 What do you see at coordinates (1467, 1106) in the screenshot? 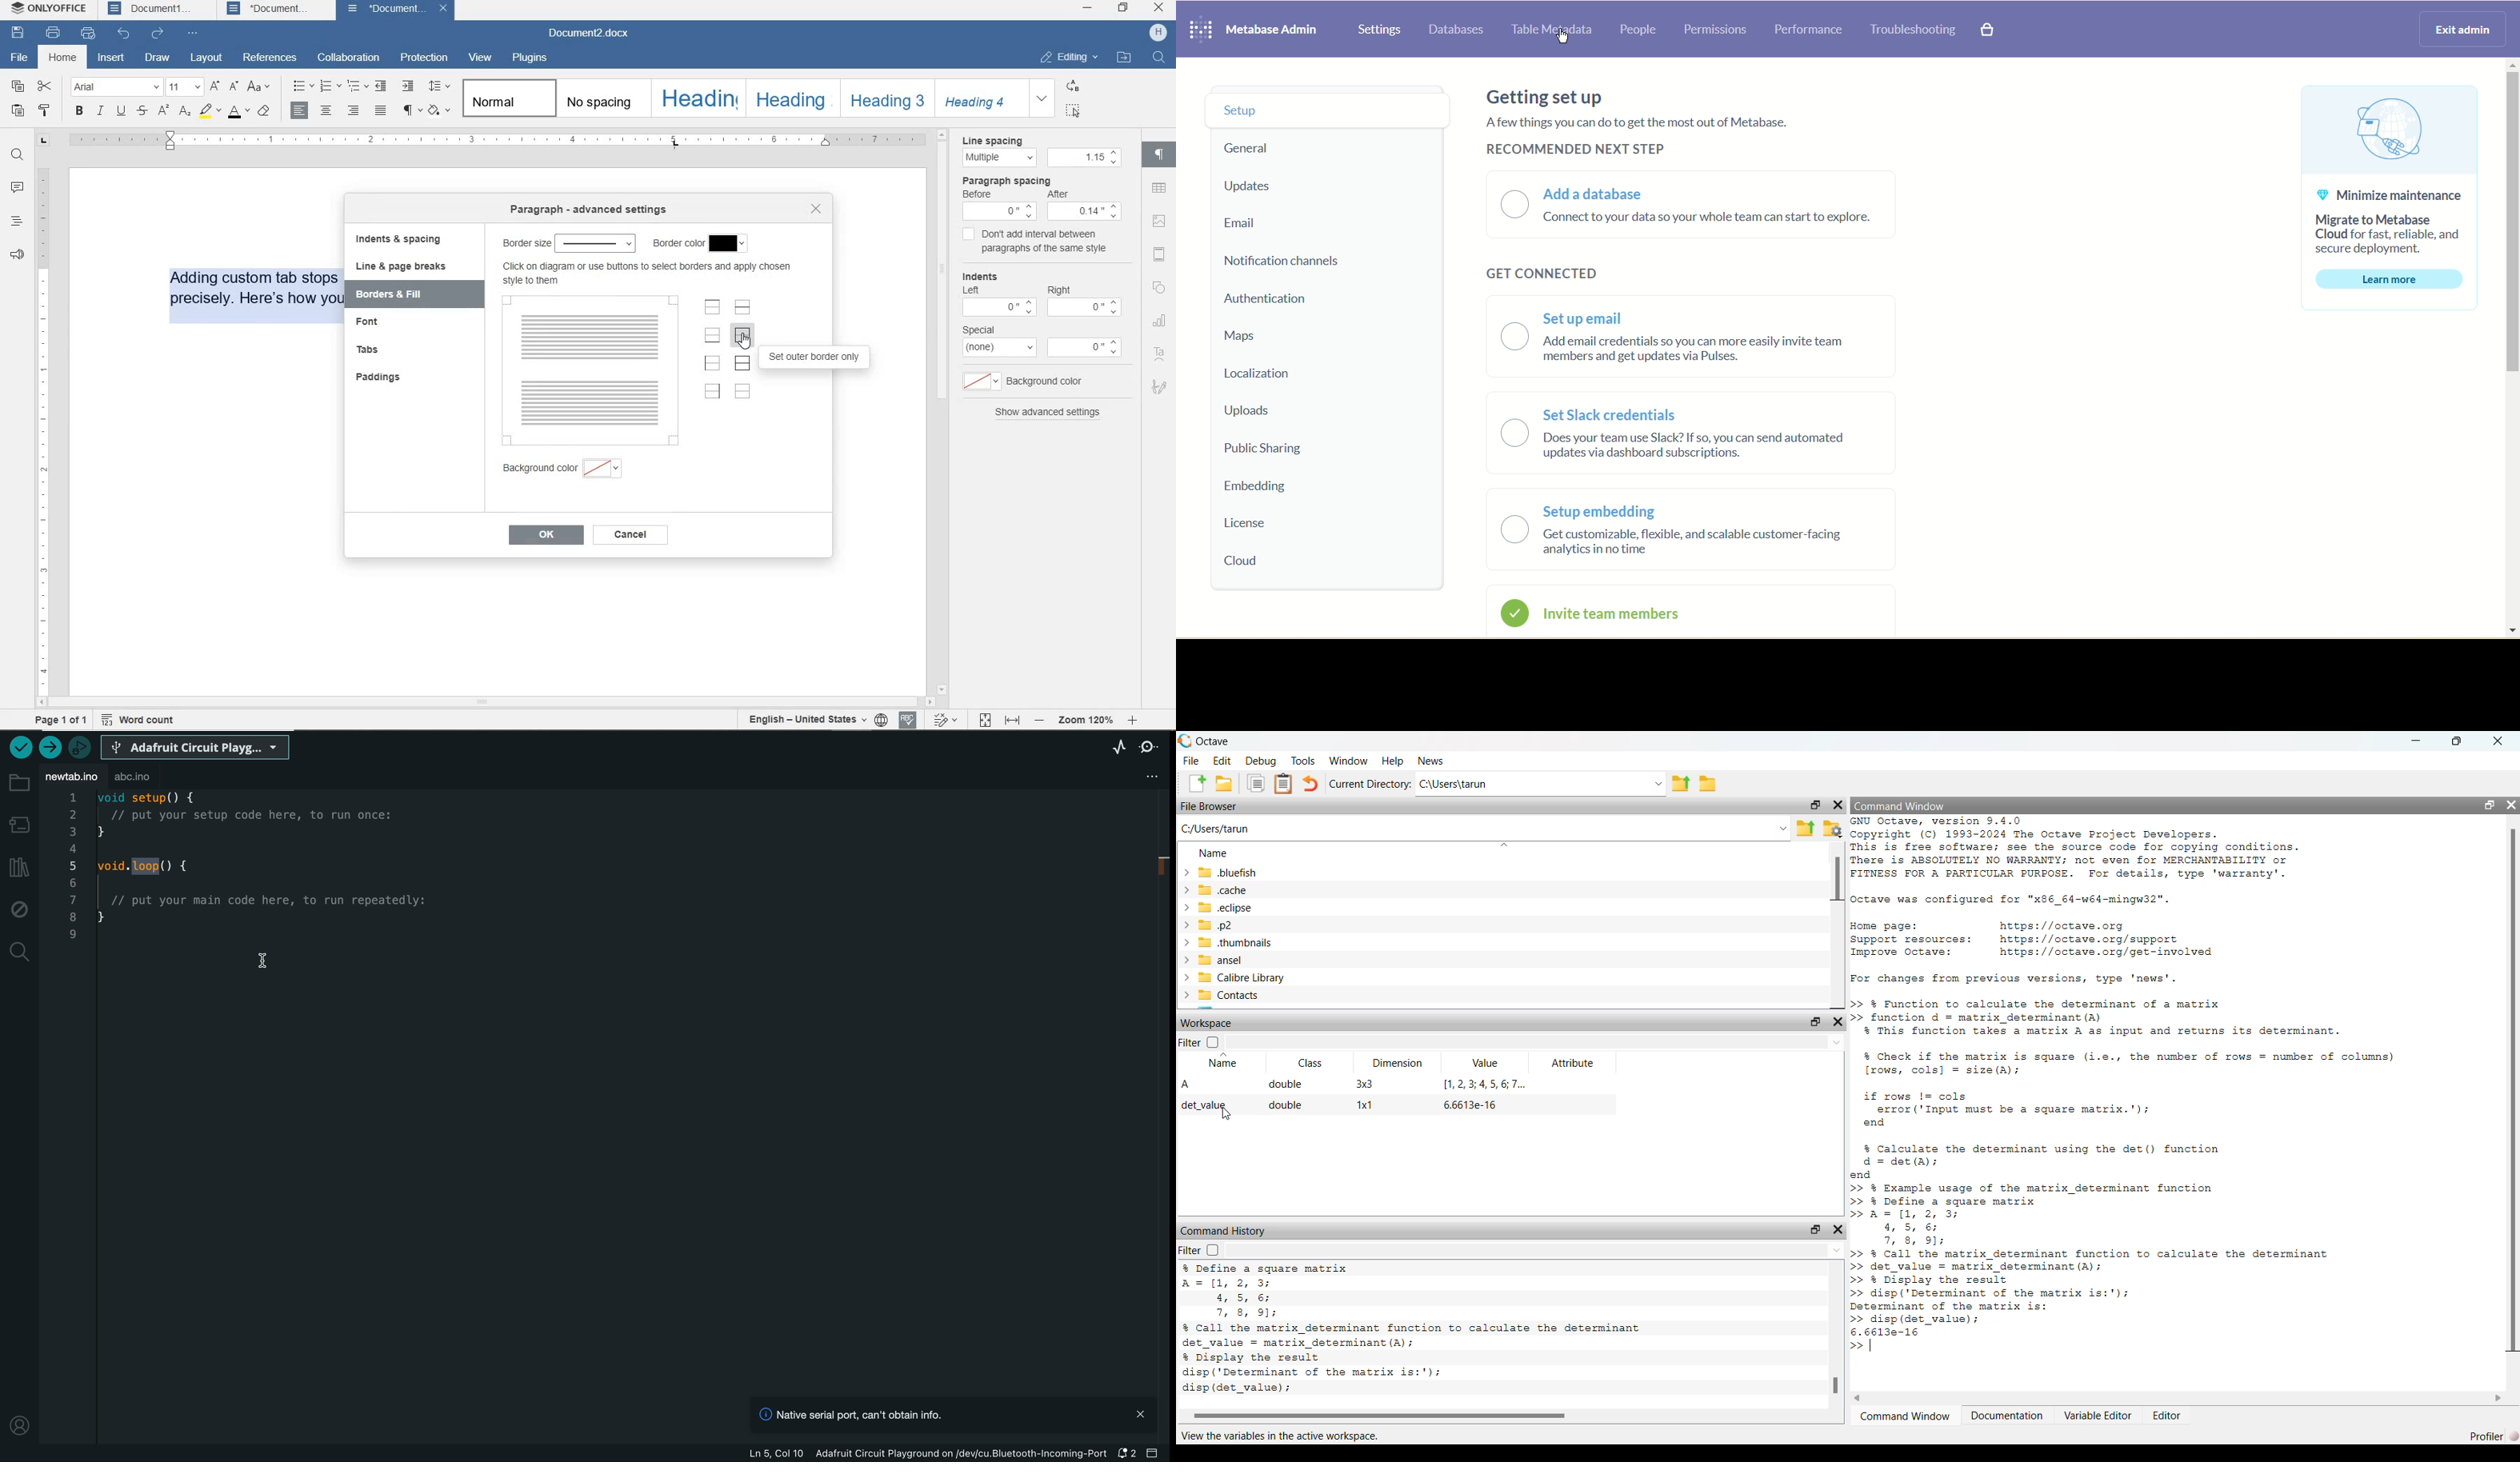
I see `6.6613e-16` at bounding box center [1467, 1106].